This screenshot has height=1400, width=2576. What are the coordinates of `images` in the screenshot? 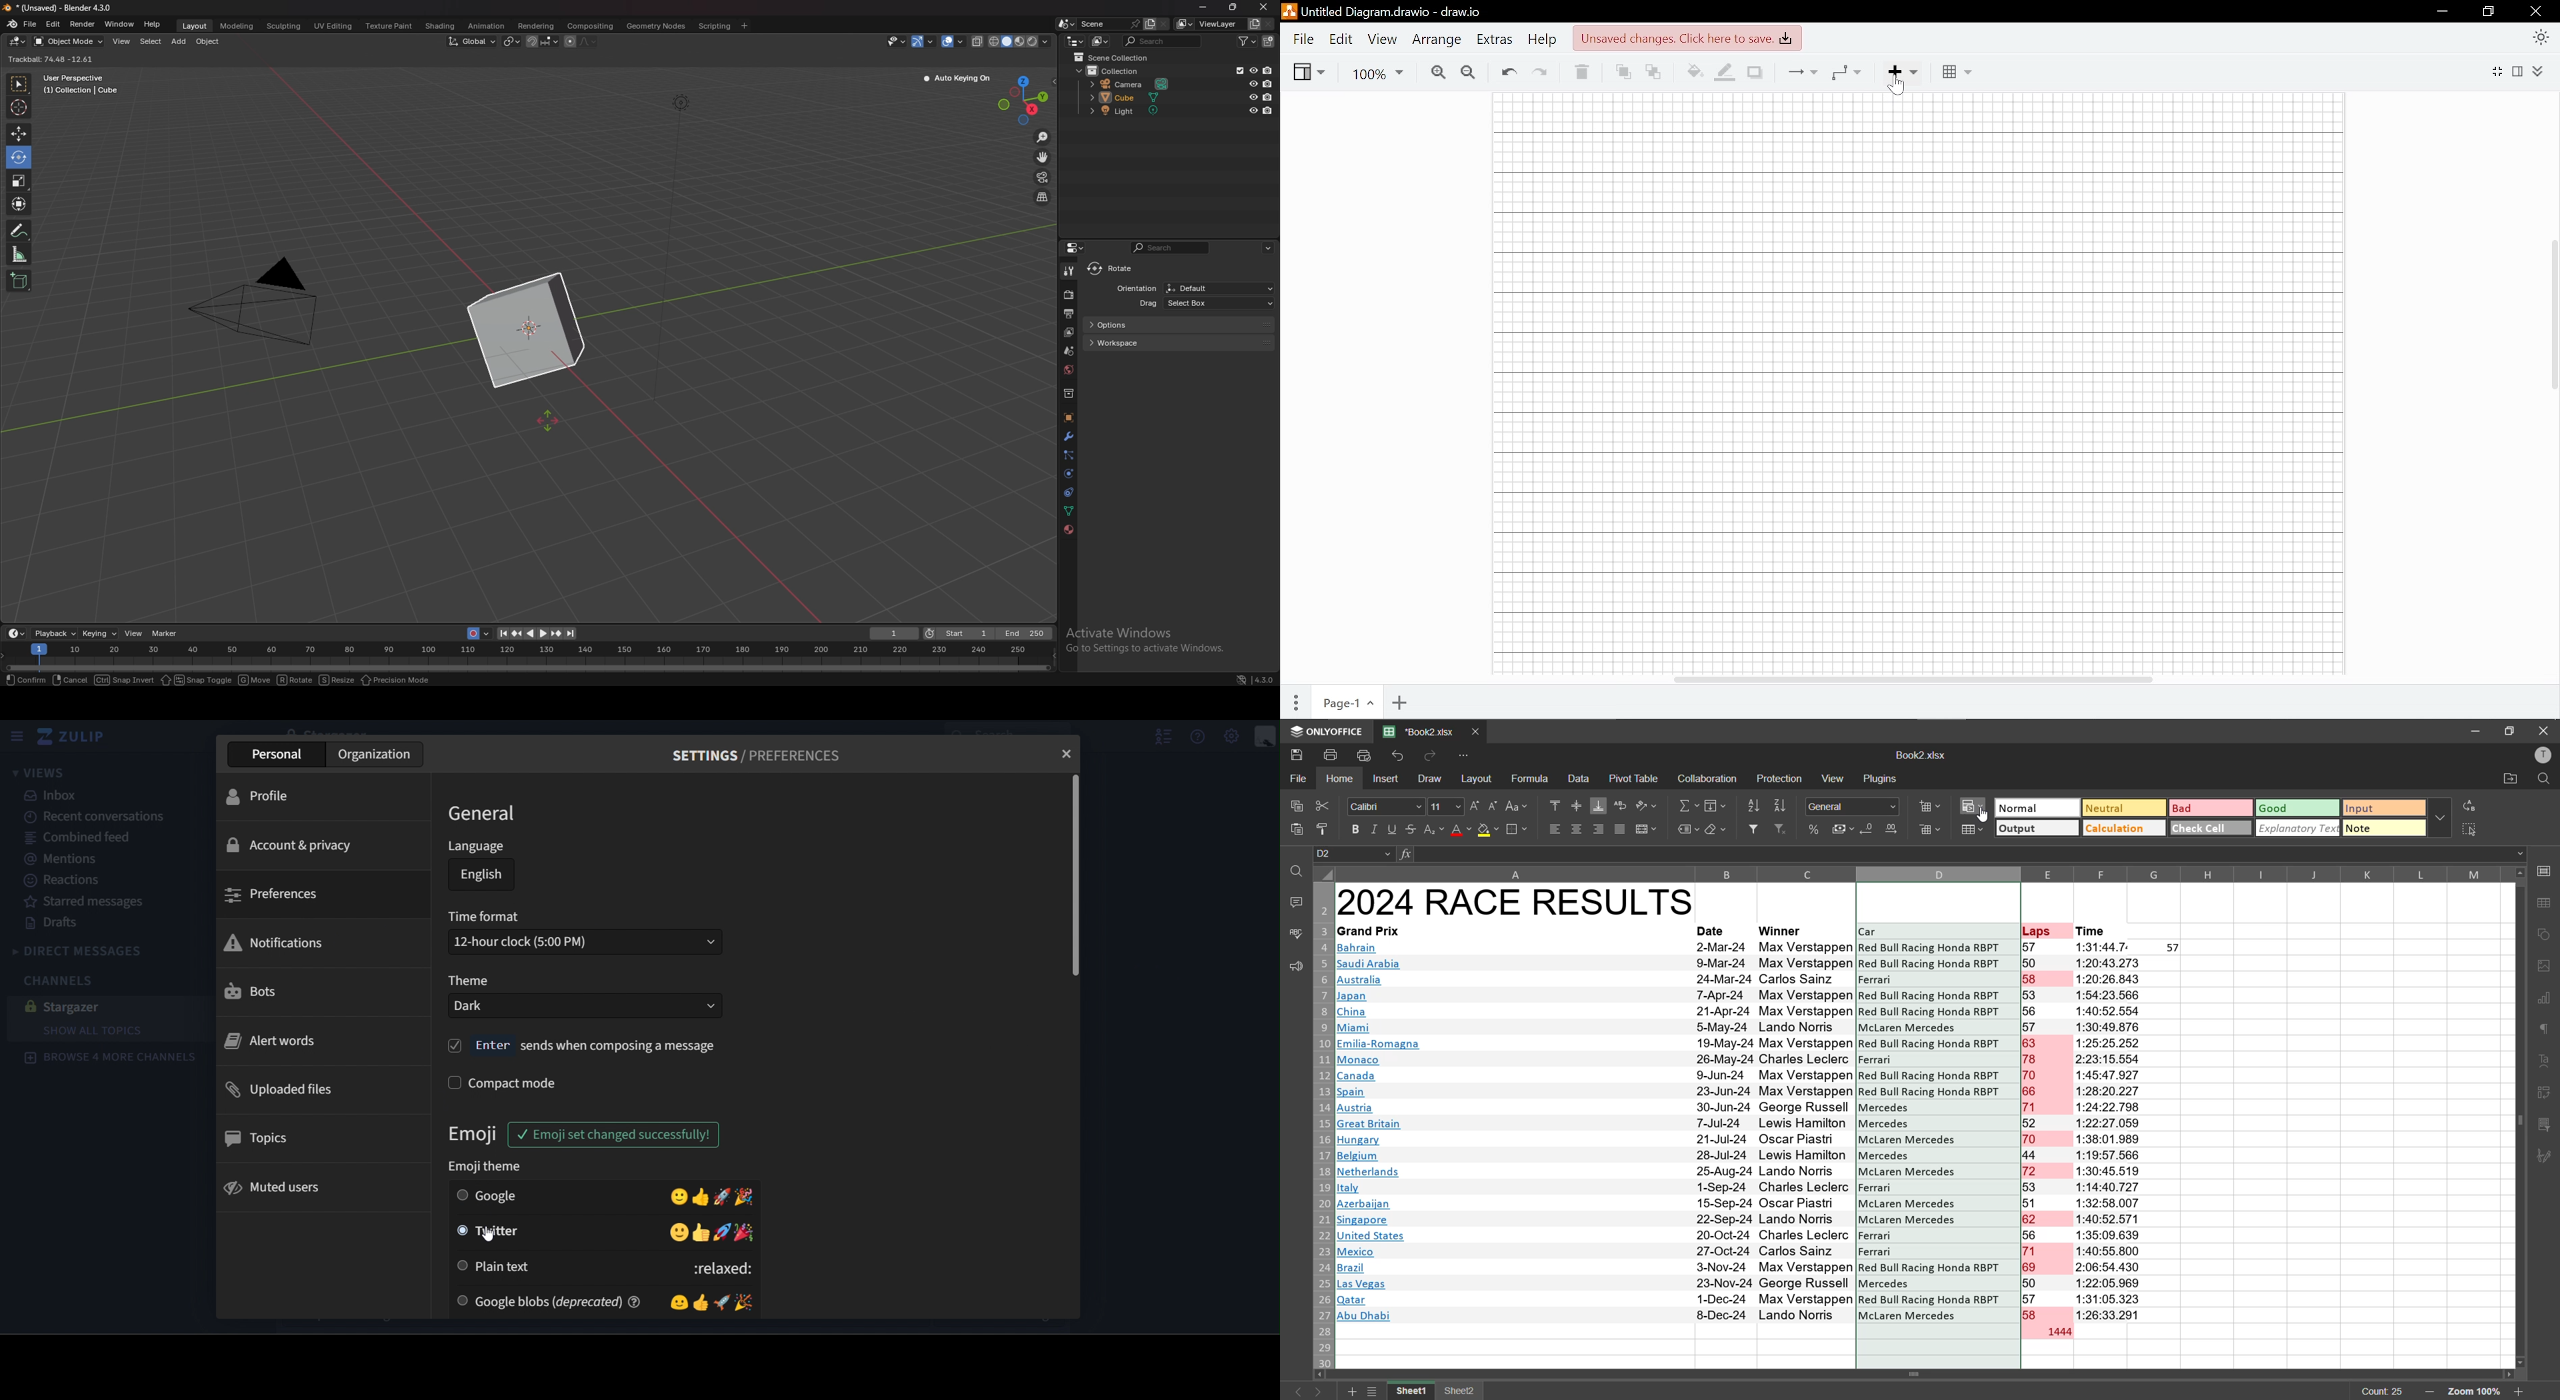 It's located at (2545, 966).